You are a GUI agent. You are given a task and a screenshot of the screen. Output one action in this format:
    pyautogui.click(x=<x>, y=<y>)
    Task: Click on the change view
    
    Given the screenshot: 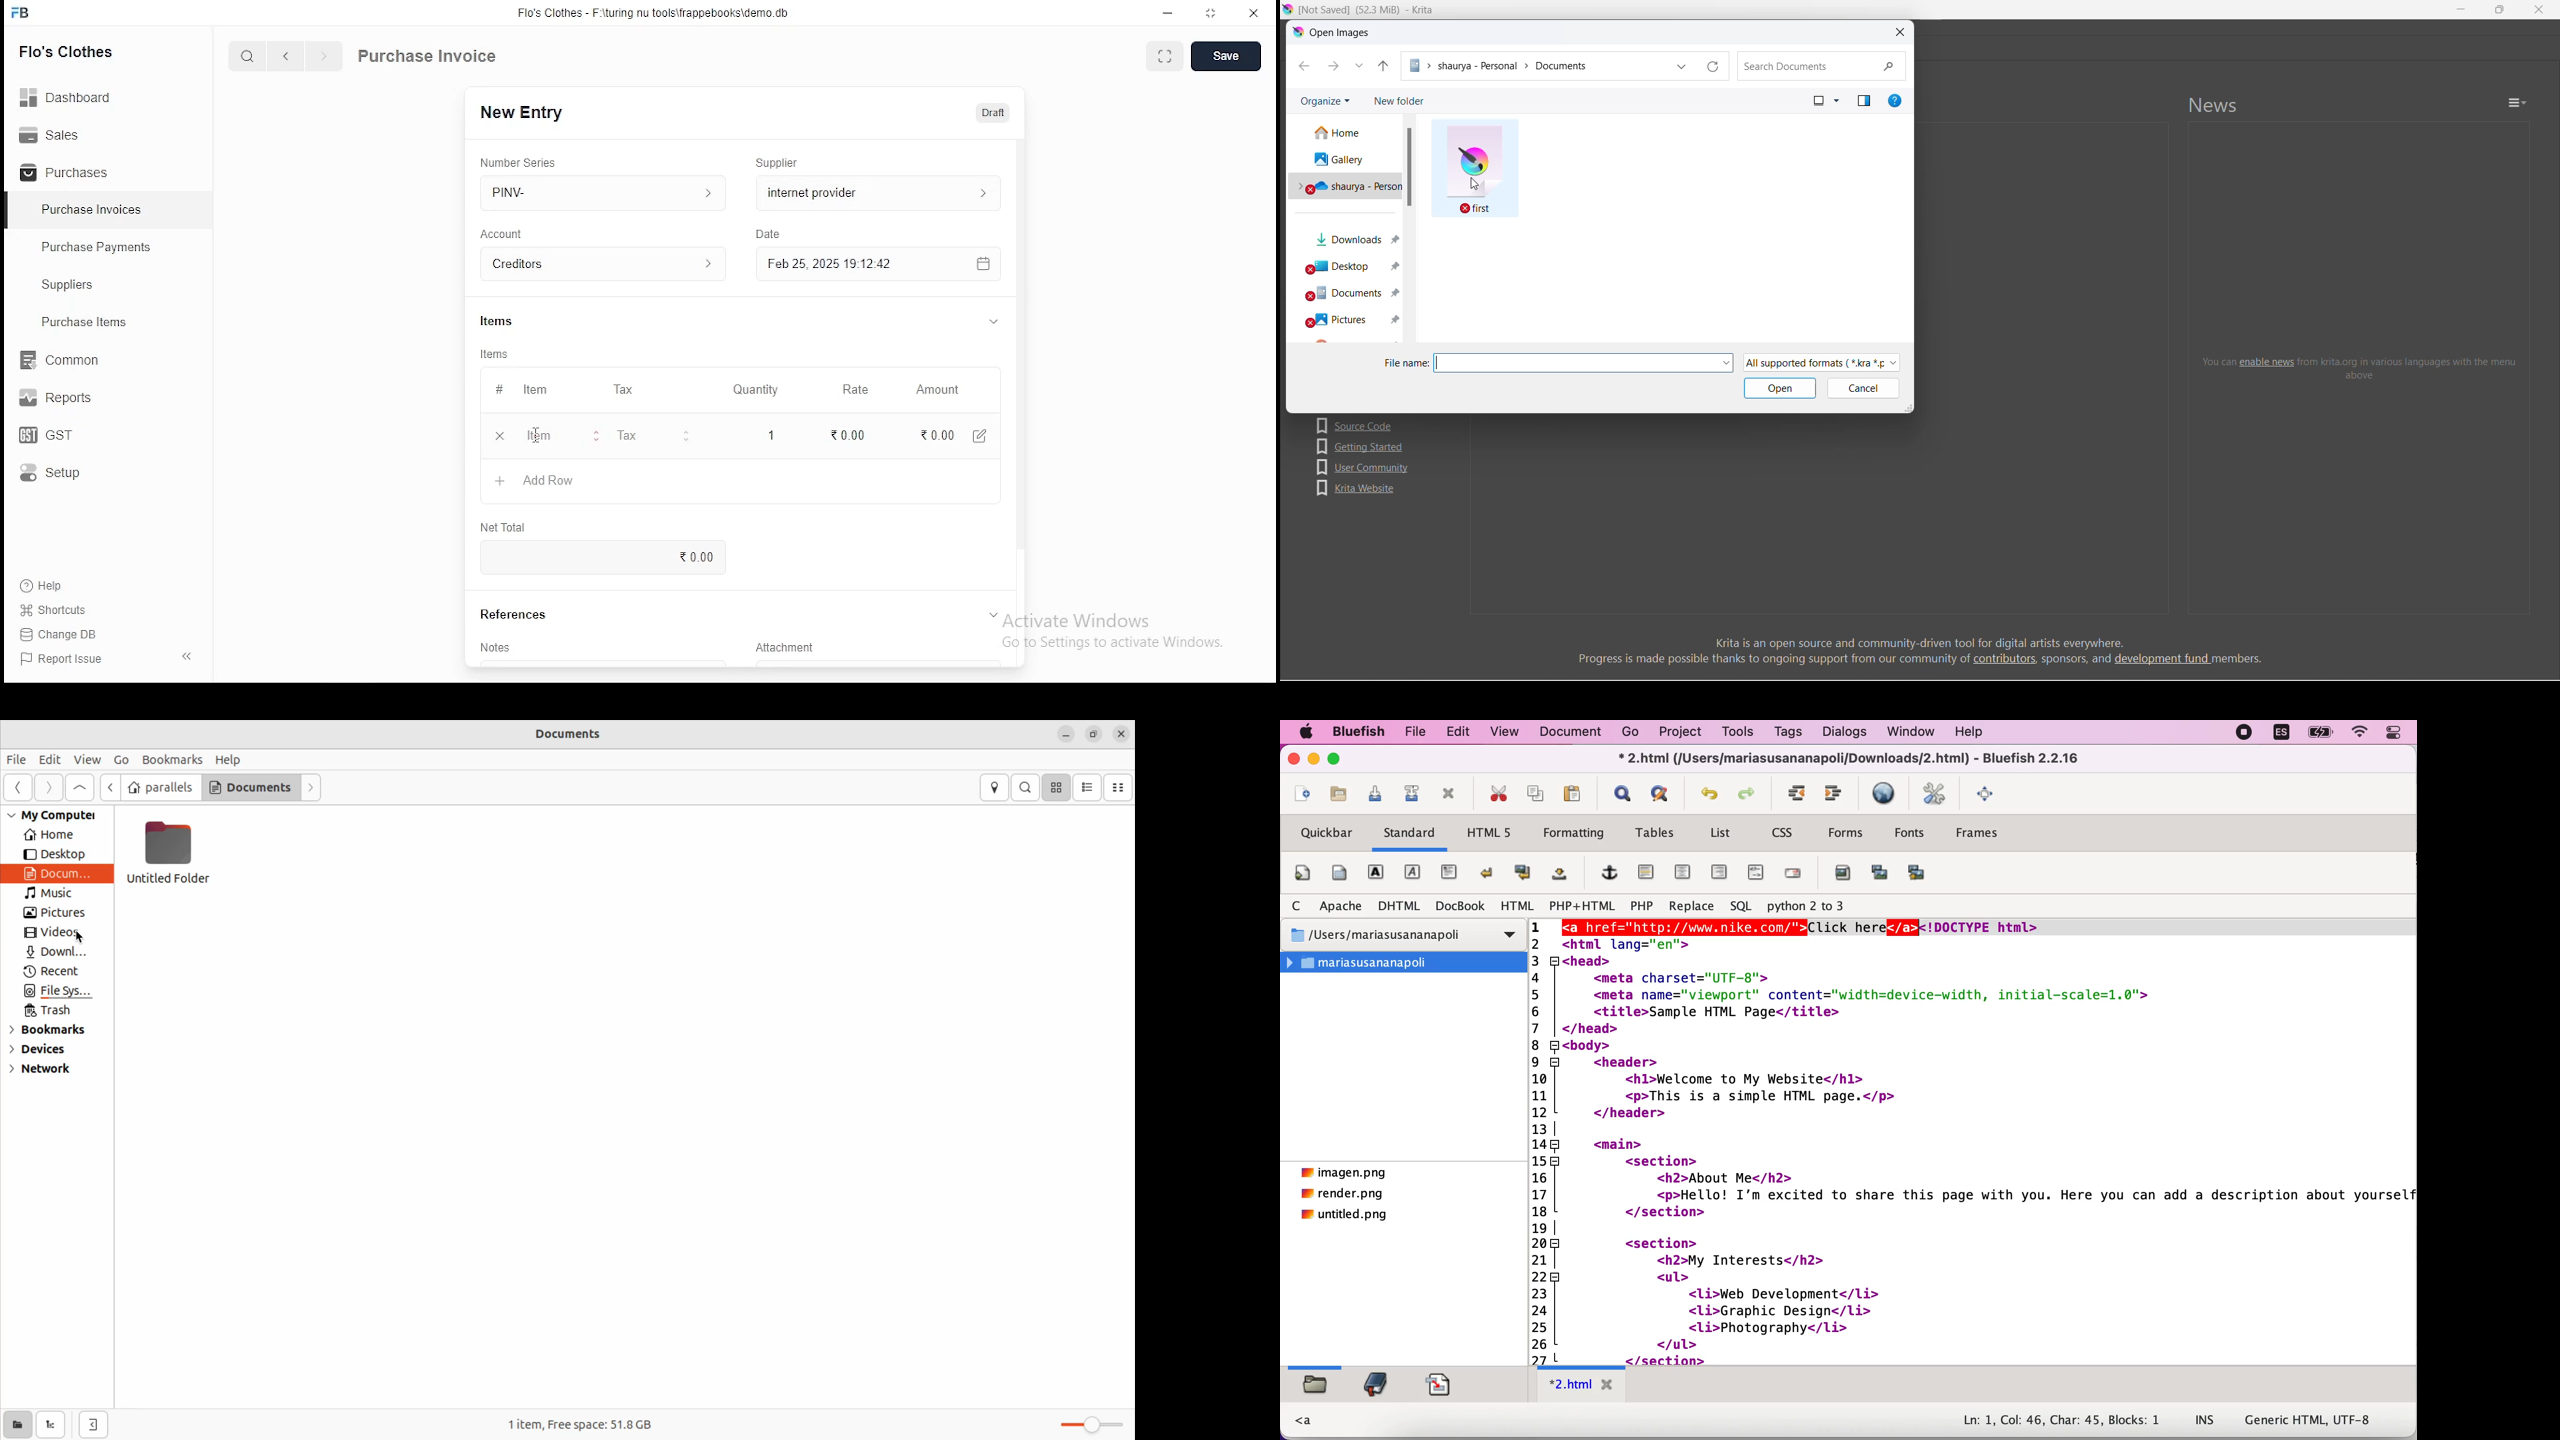 What is the action you would take?
    pyautogui.click(x=1819, y=101)
    